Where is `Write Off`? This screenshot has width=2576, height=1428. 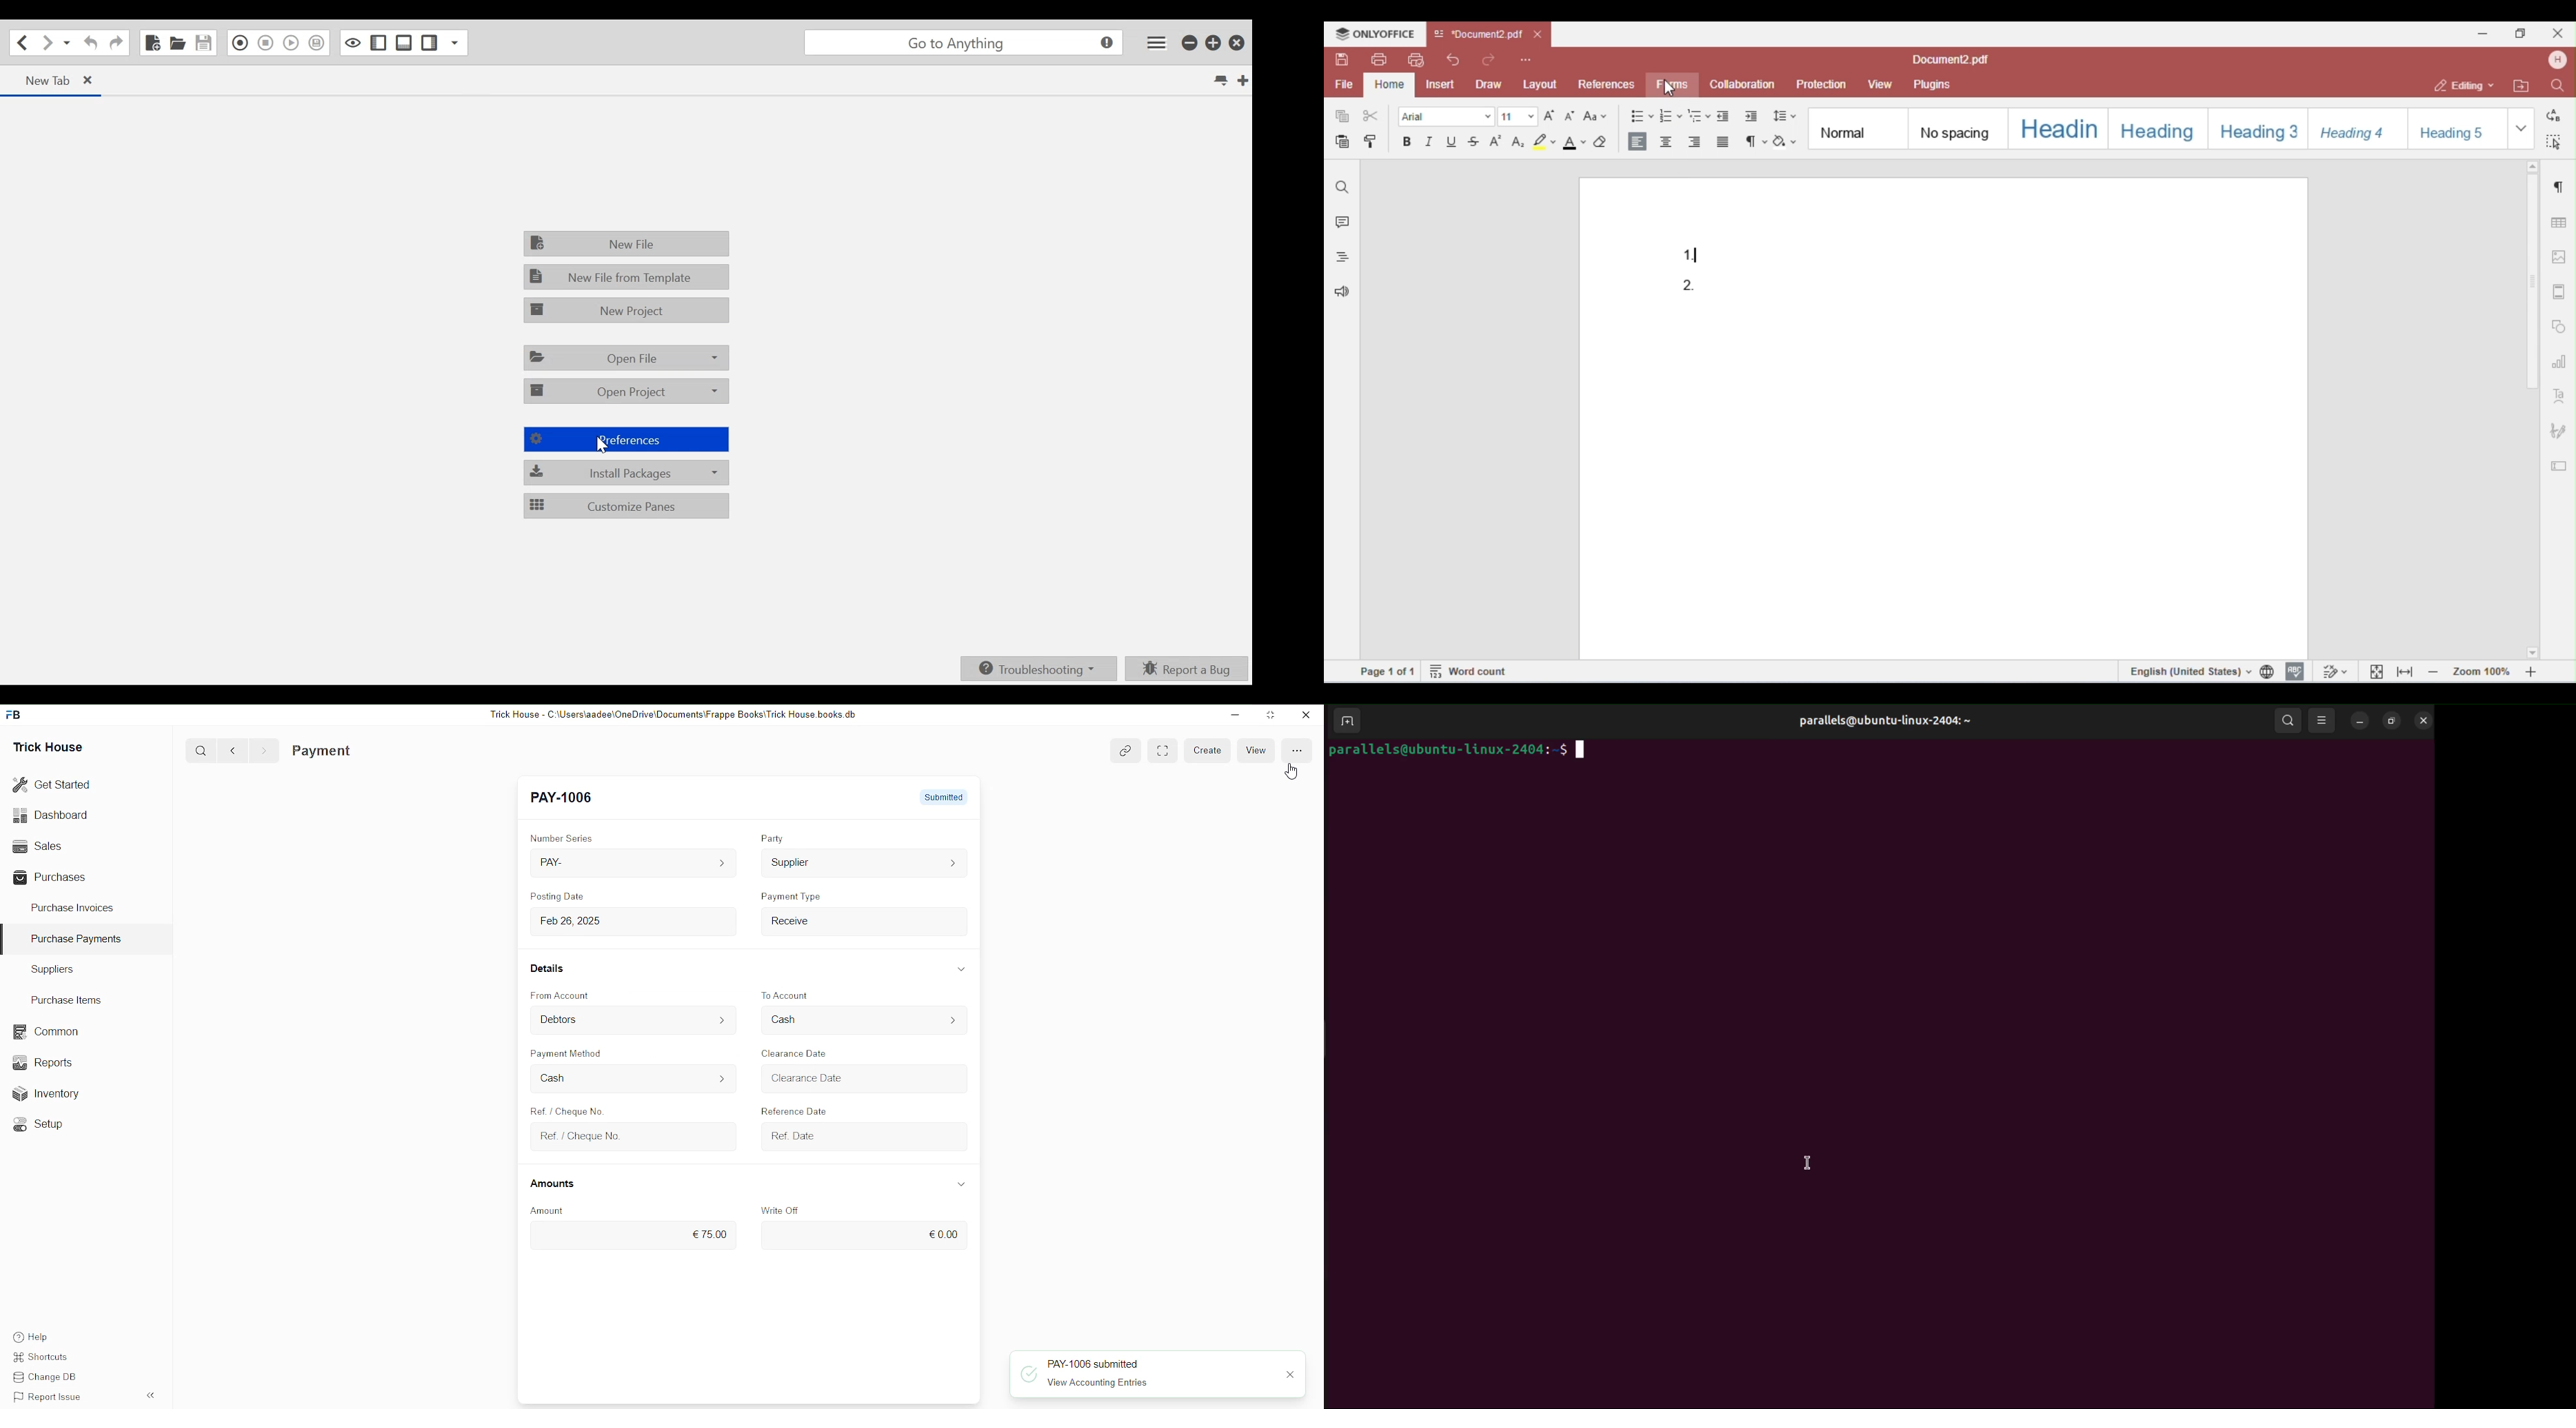
Write Off is located at coordinates (777, 1207).